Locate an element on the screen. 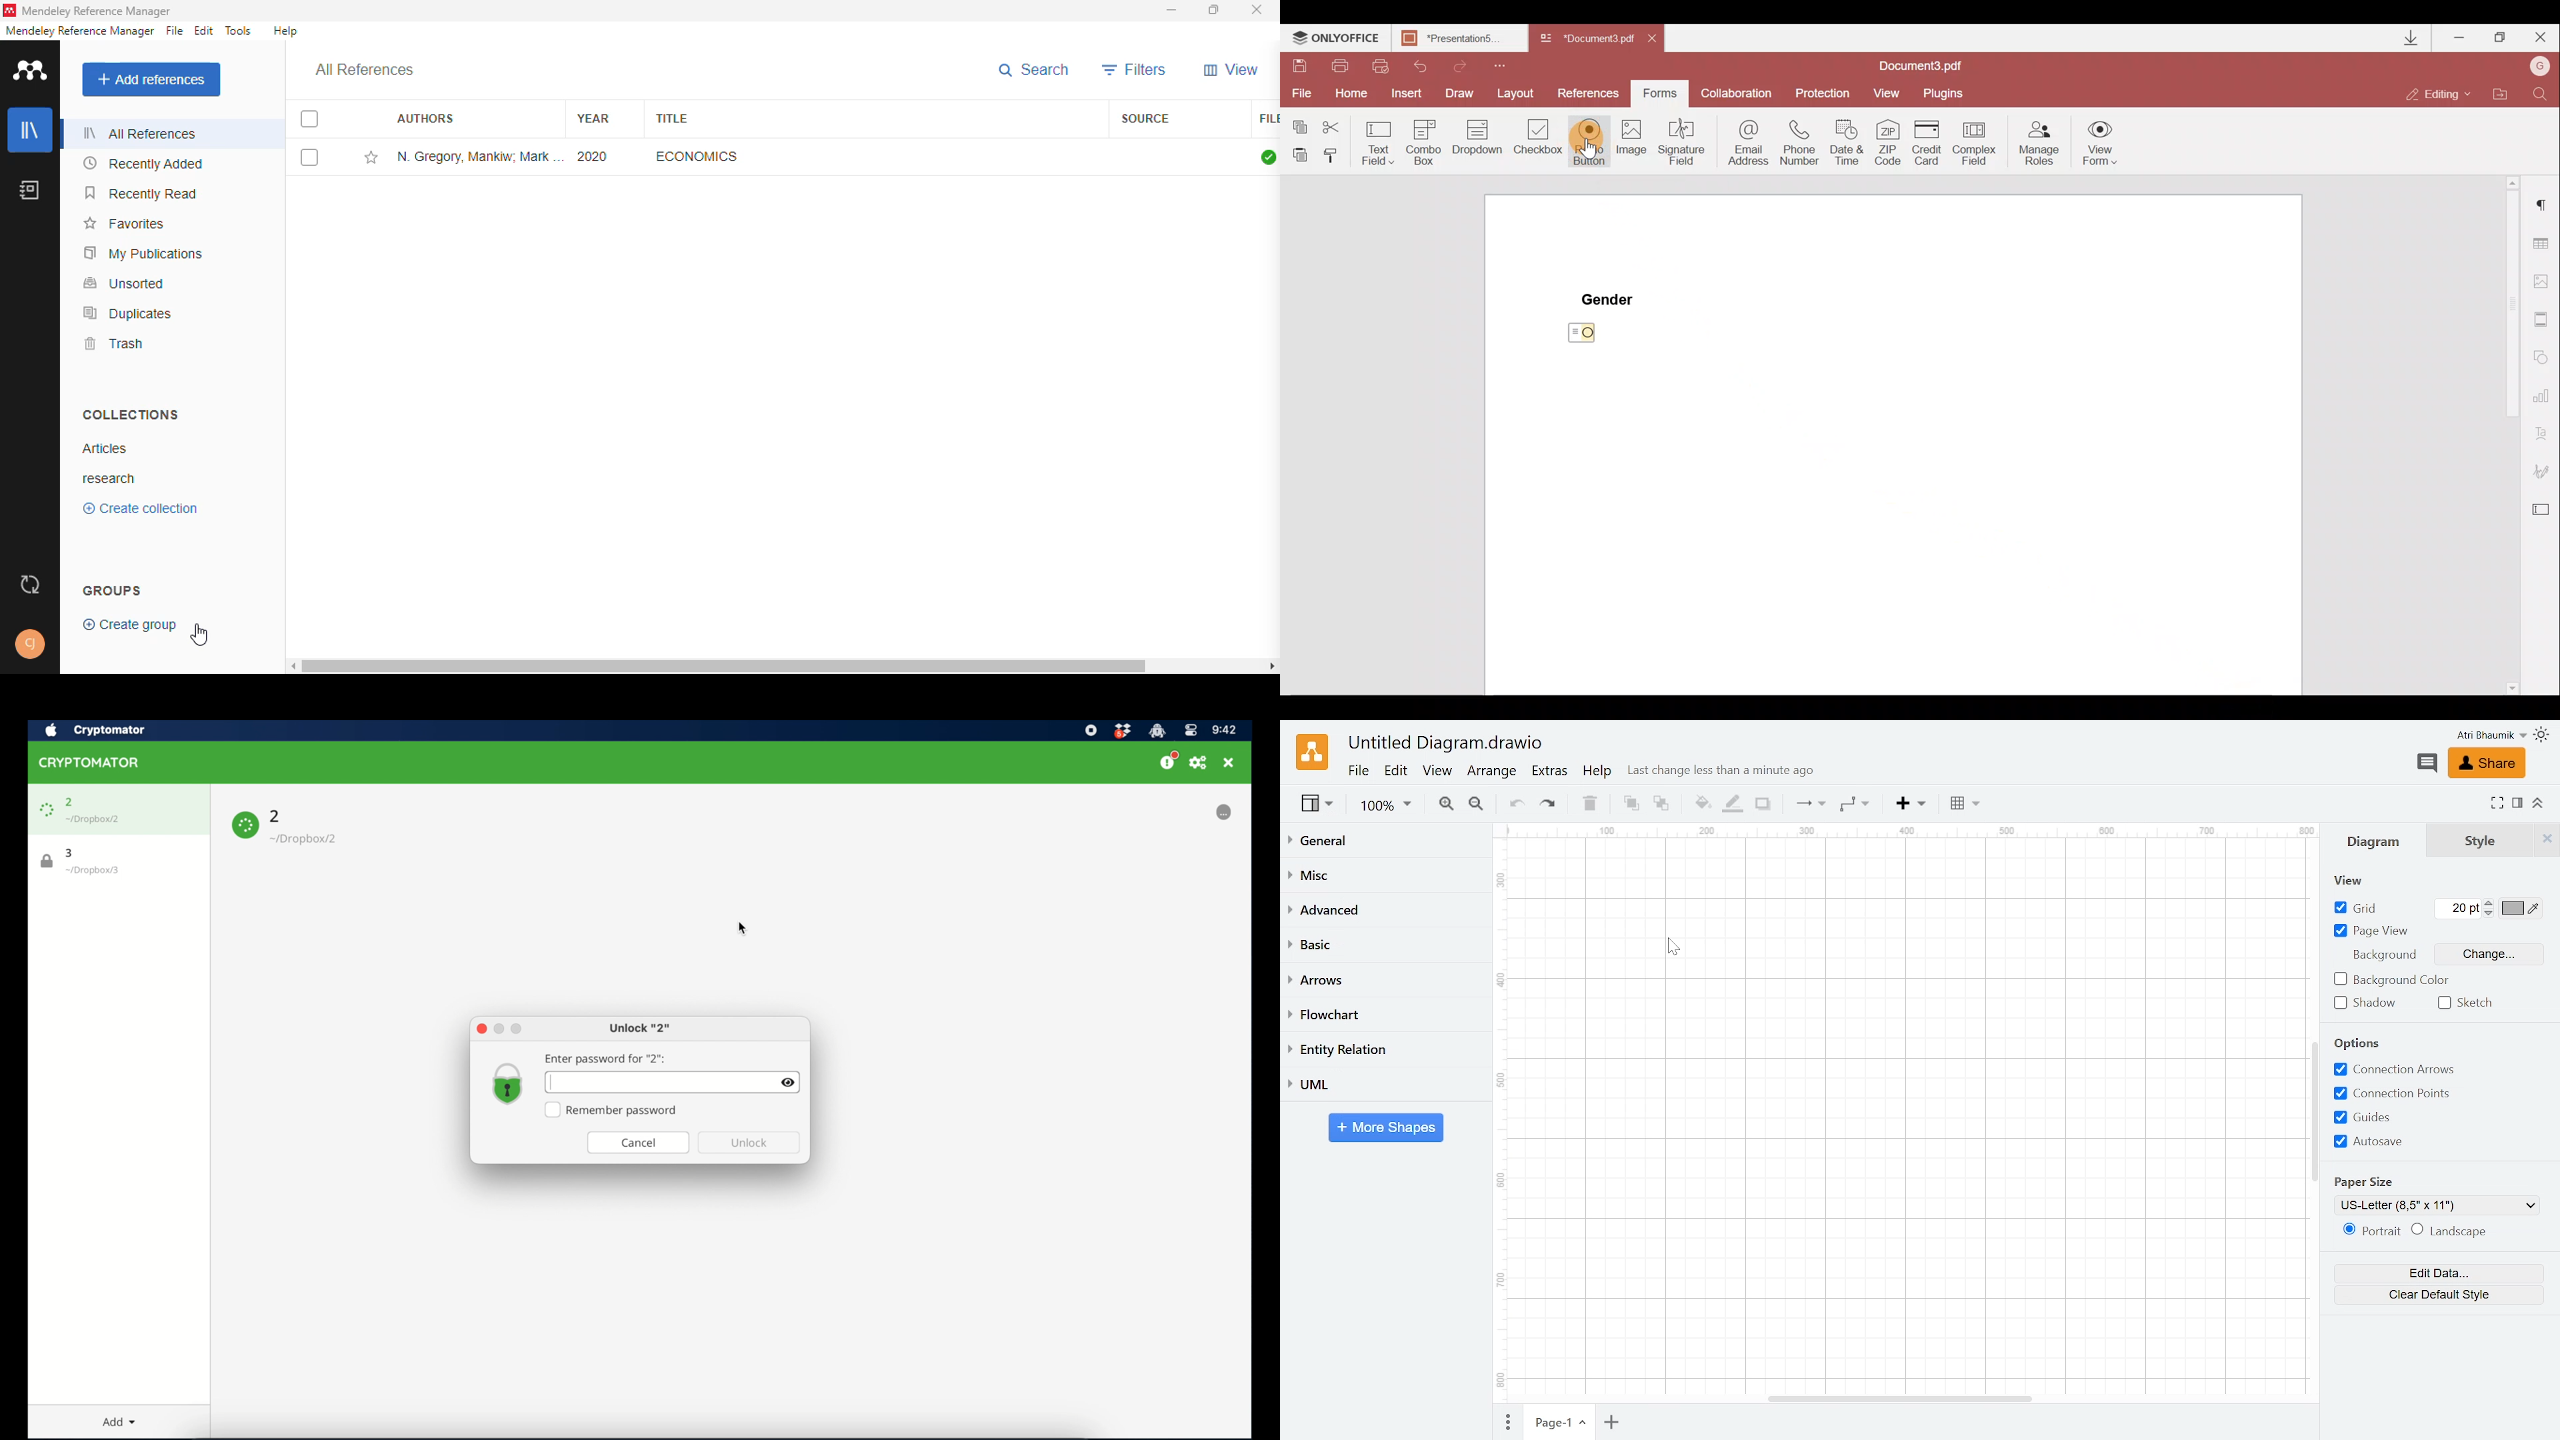  Draw is located at coordinates (1459, 92).